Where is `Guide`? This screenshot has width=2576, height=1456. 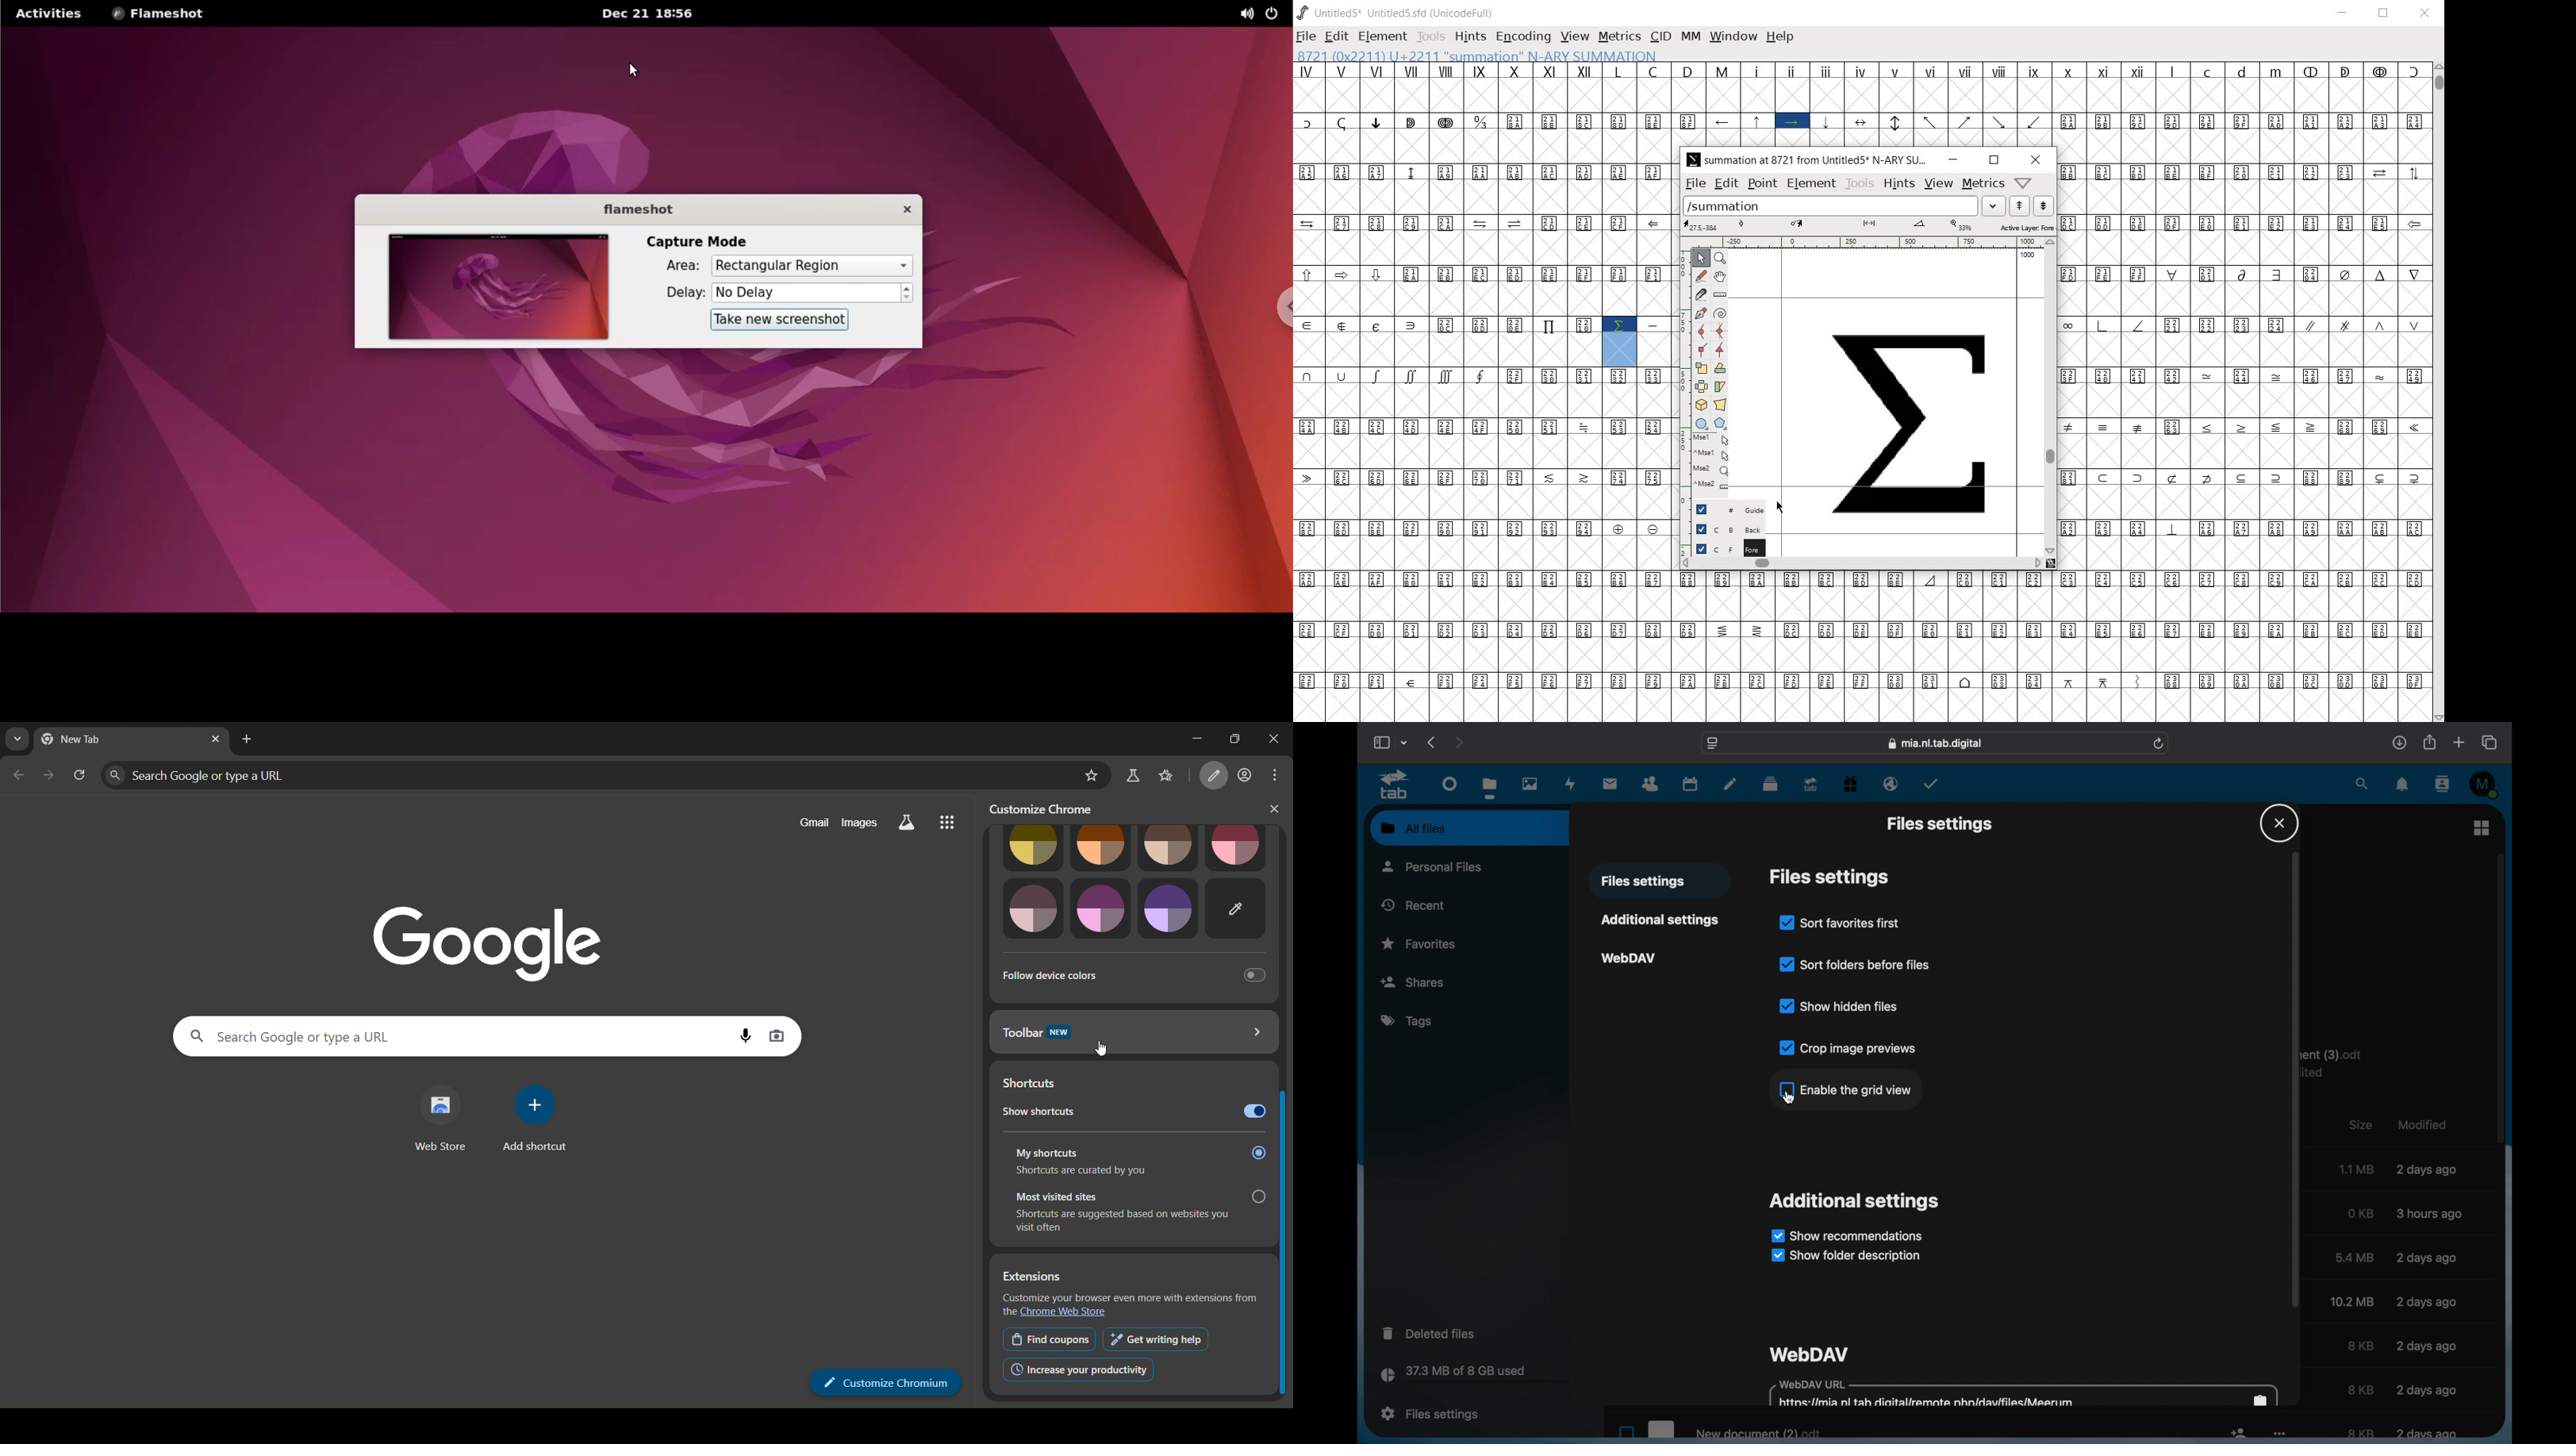
Guide is located at coordinates (1728, 507).